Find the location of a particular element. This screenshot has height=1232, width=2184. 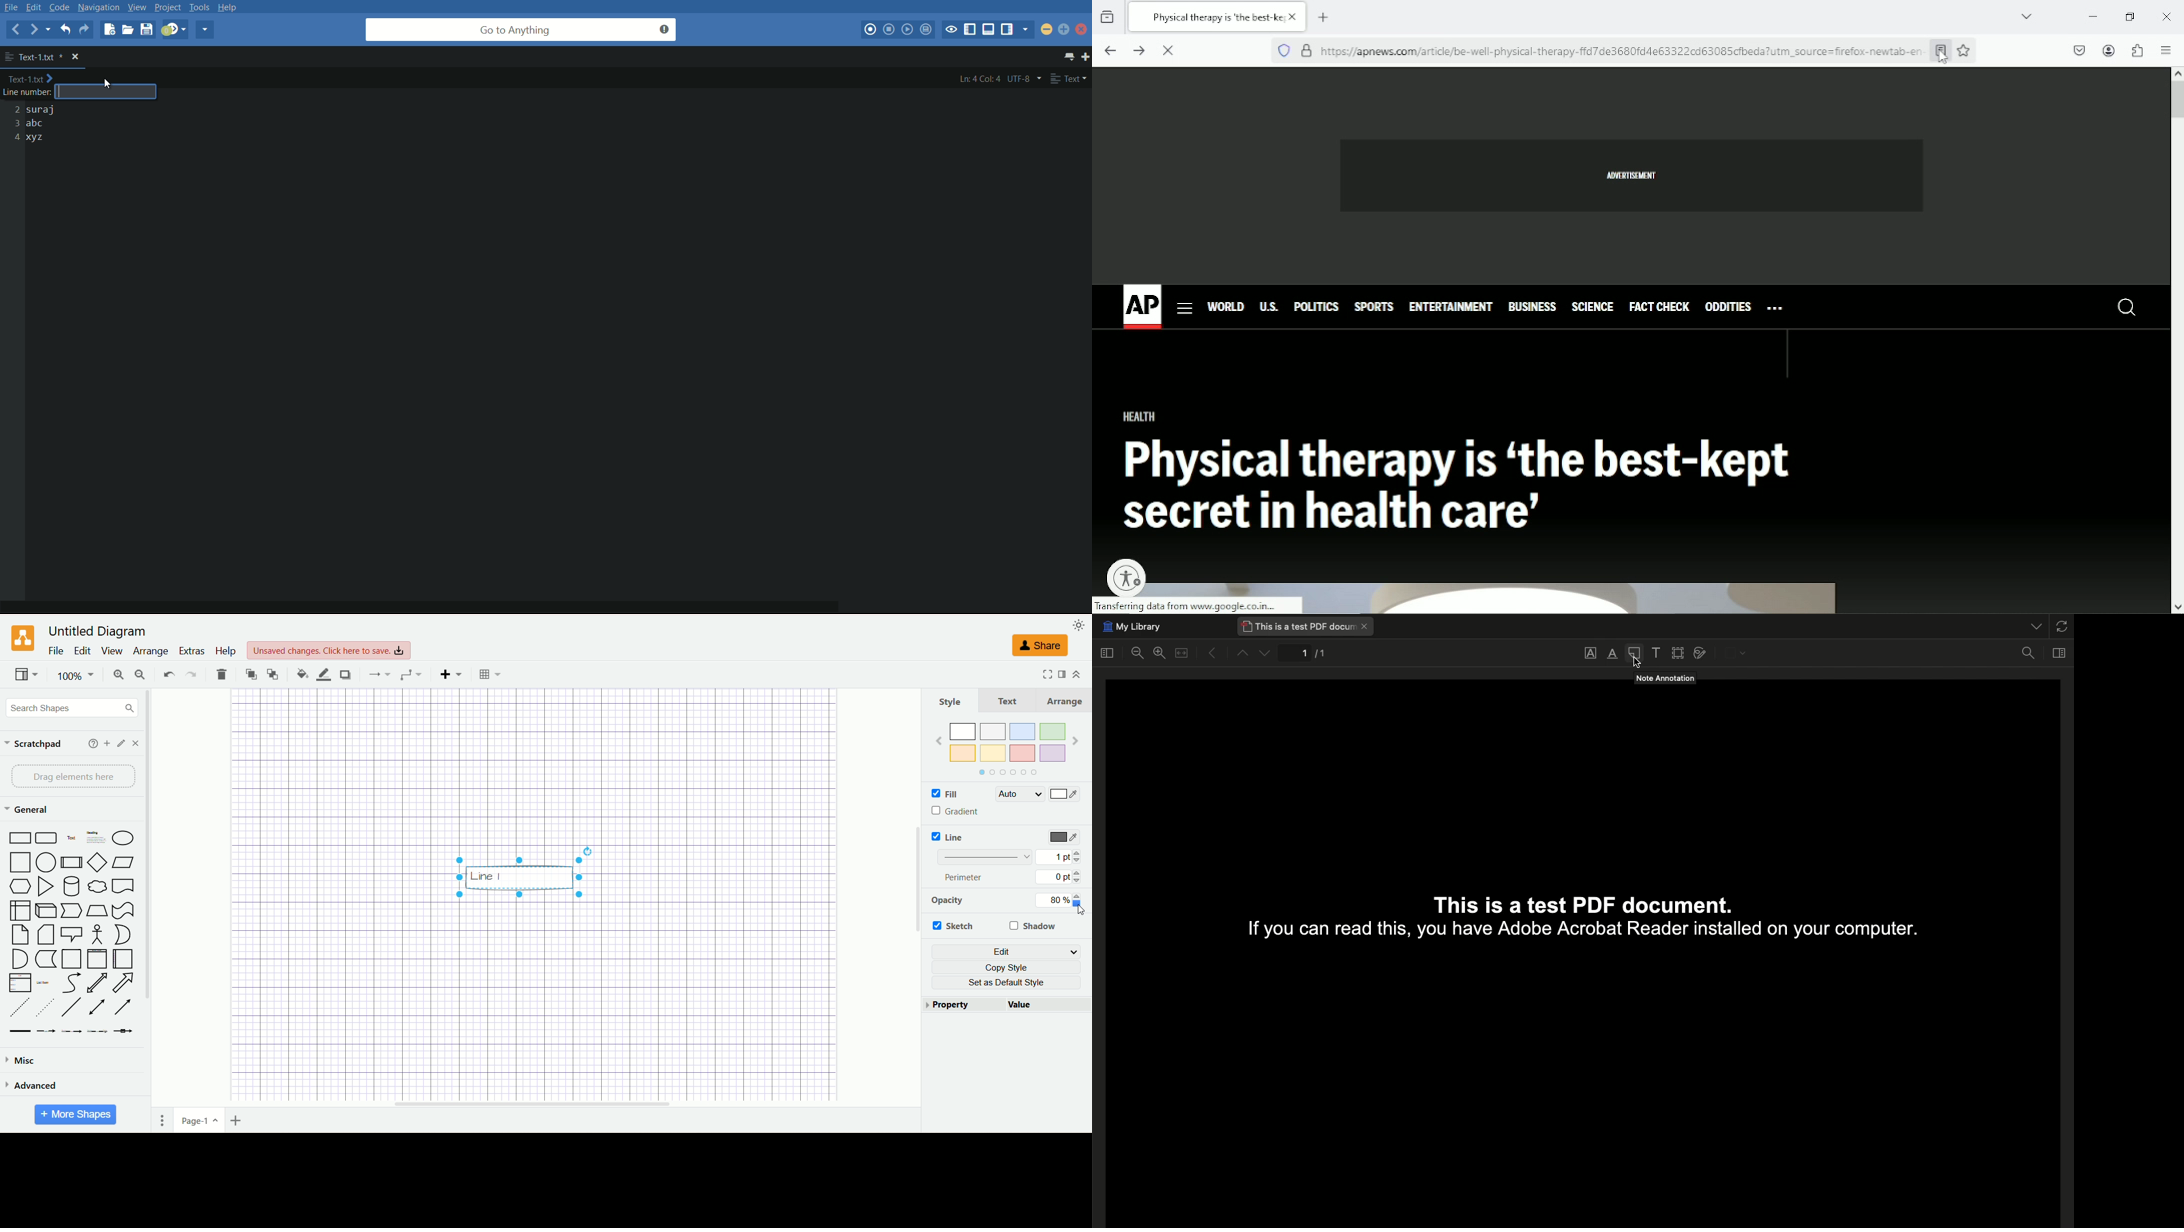

Callout is located at coordinates (72, 935).